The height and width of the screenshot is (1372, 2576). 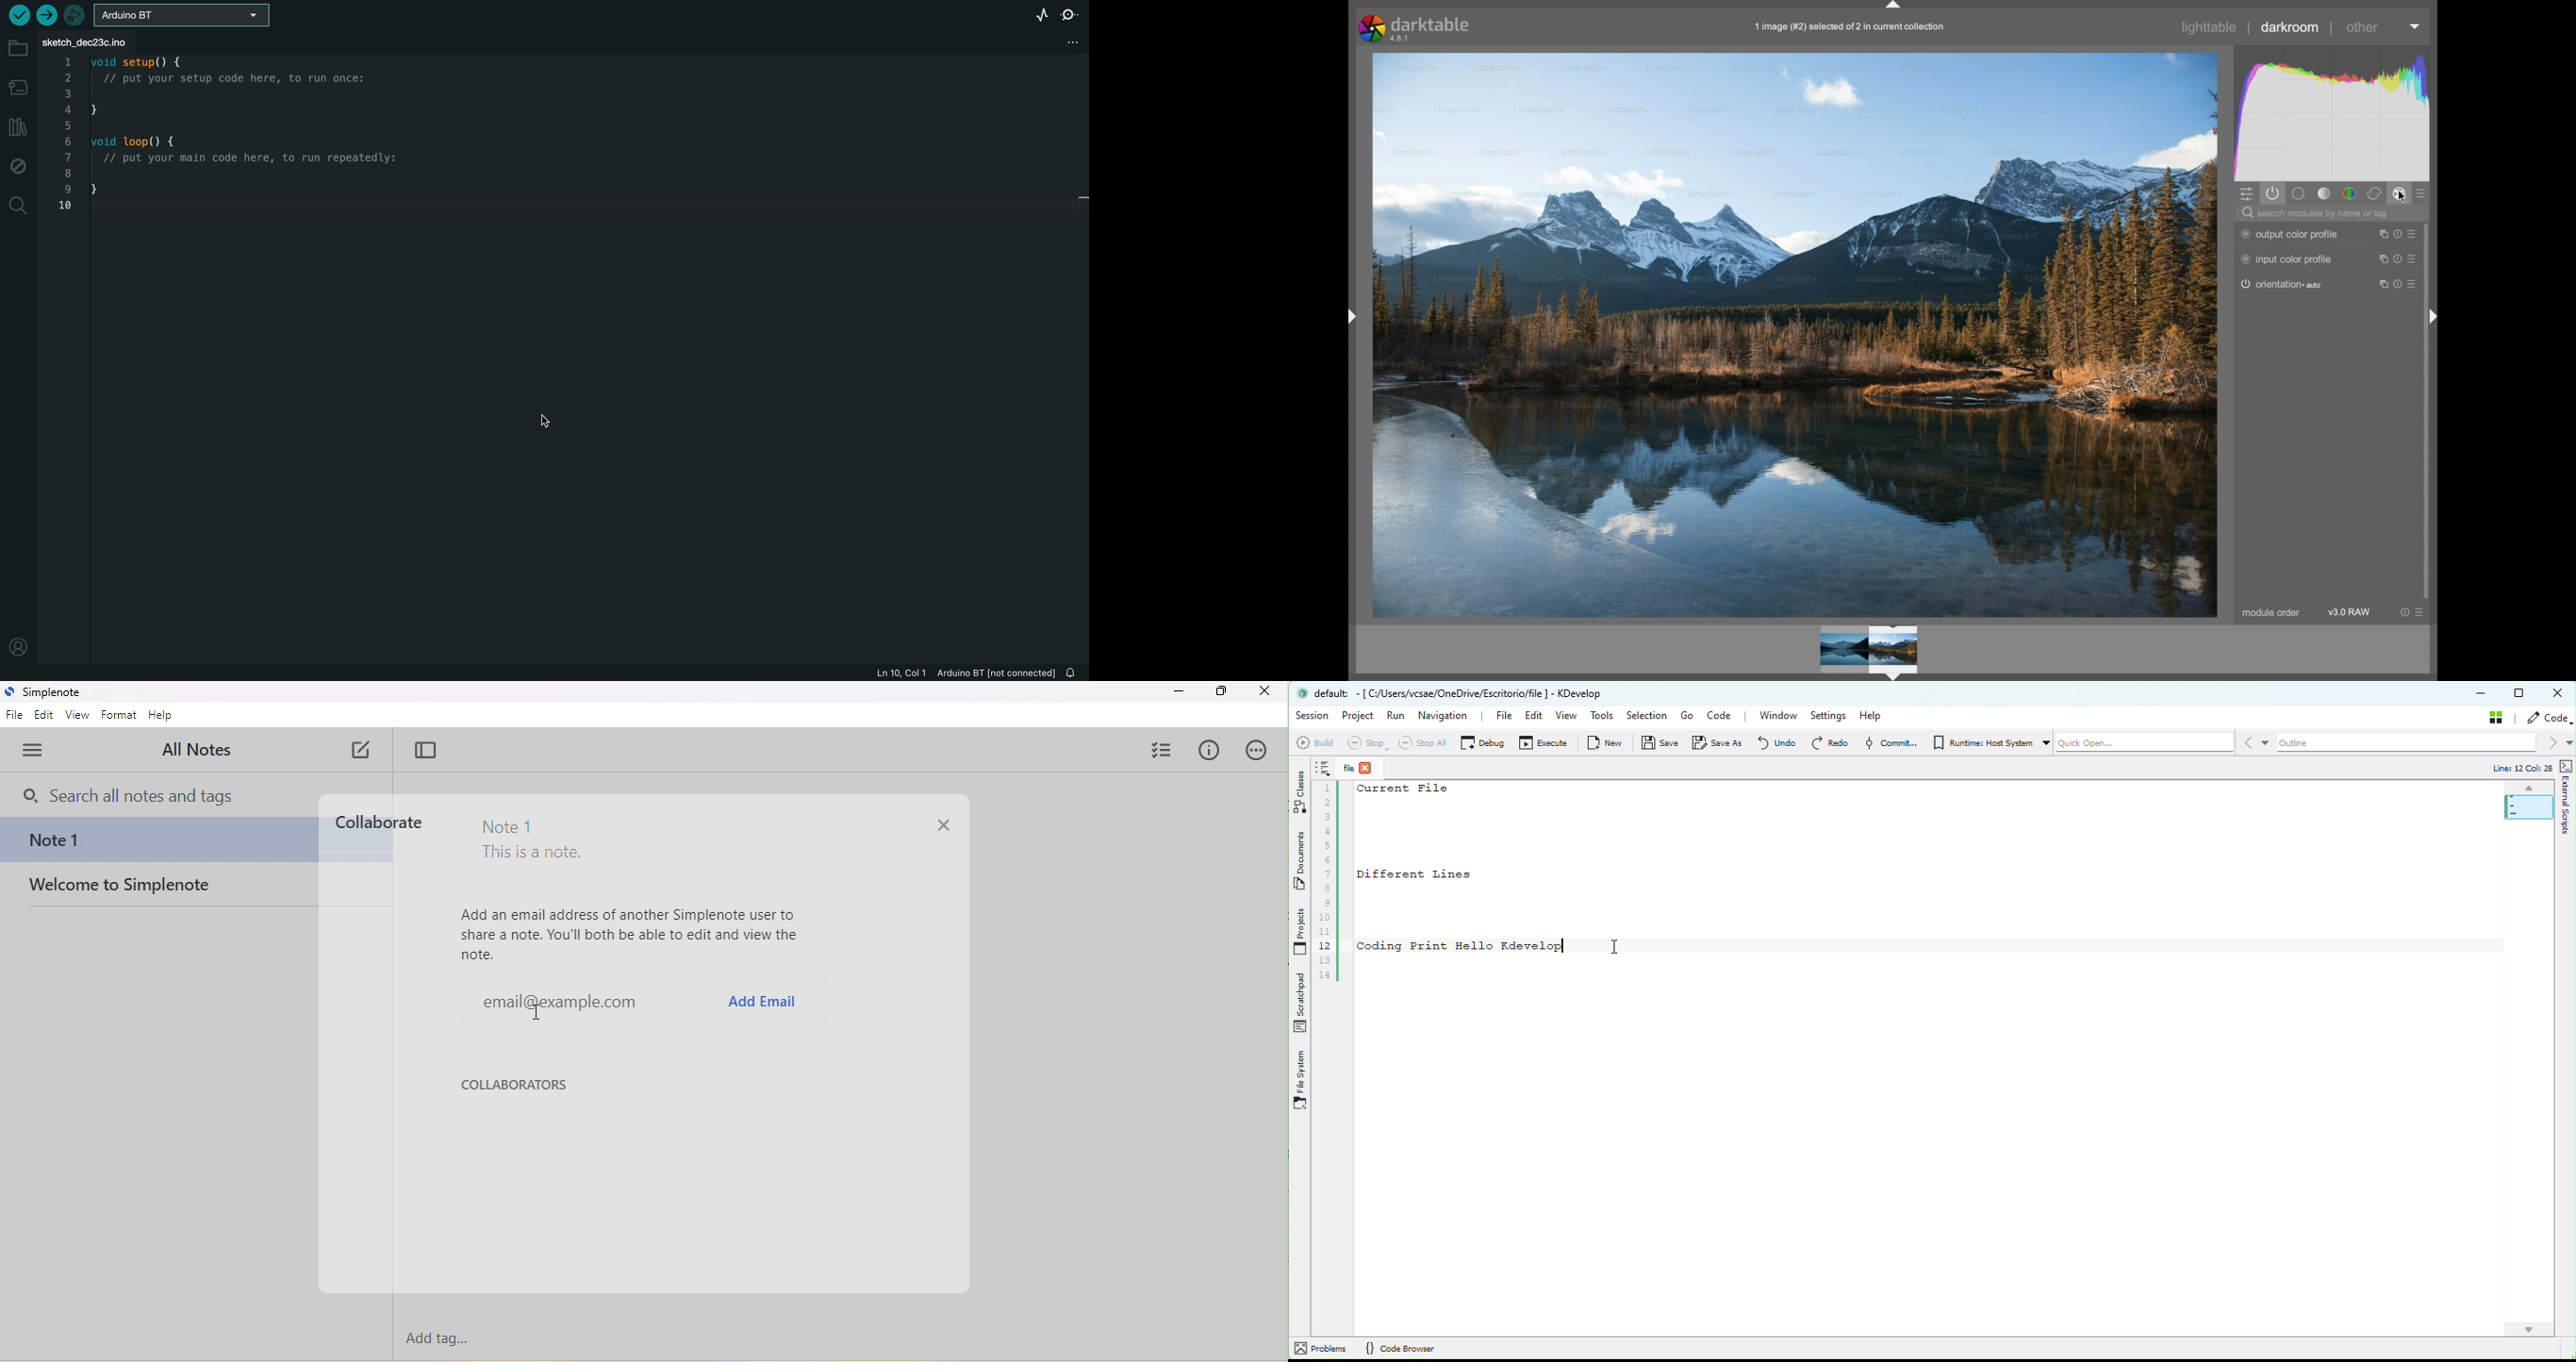 I want to click on Code, so click(x=1724, y=716).